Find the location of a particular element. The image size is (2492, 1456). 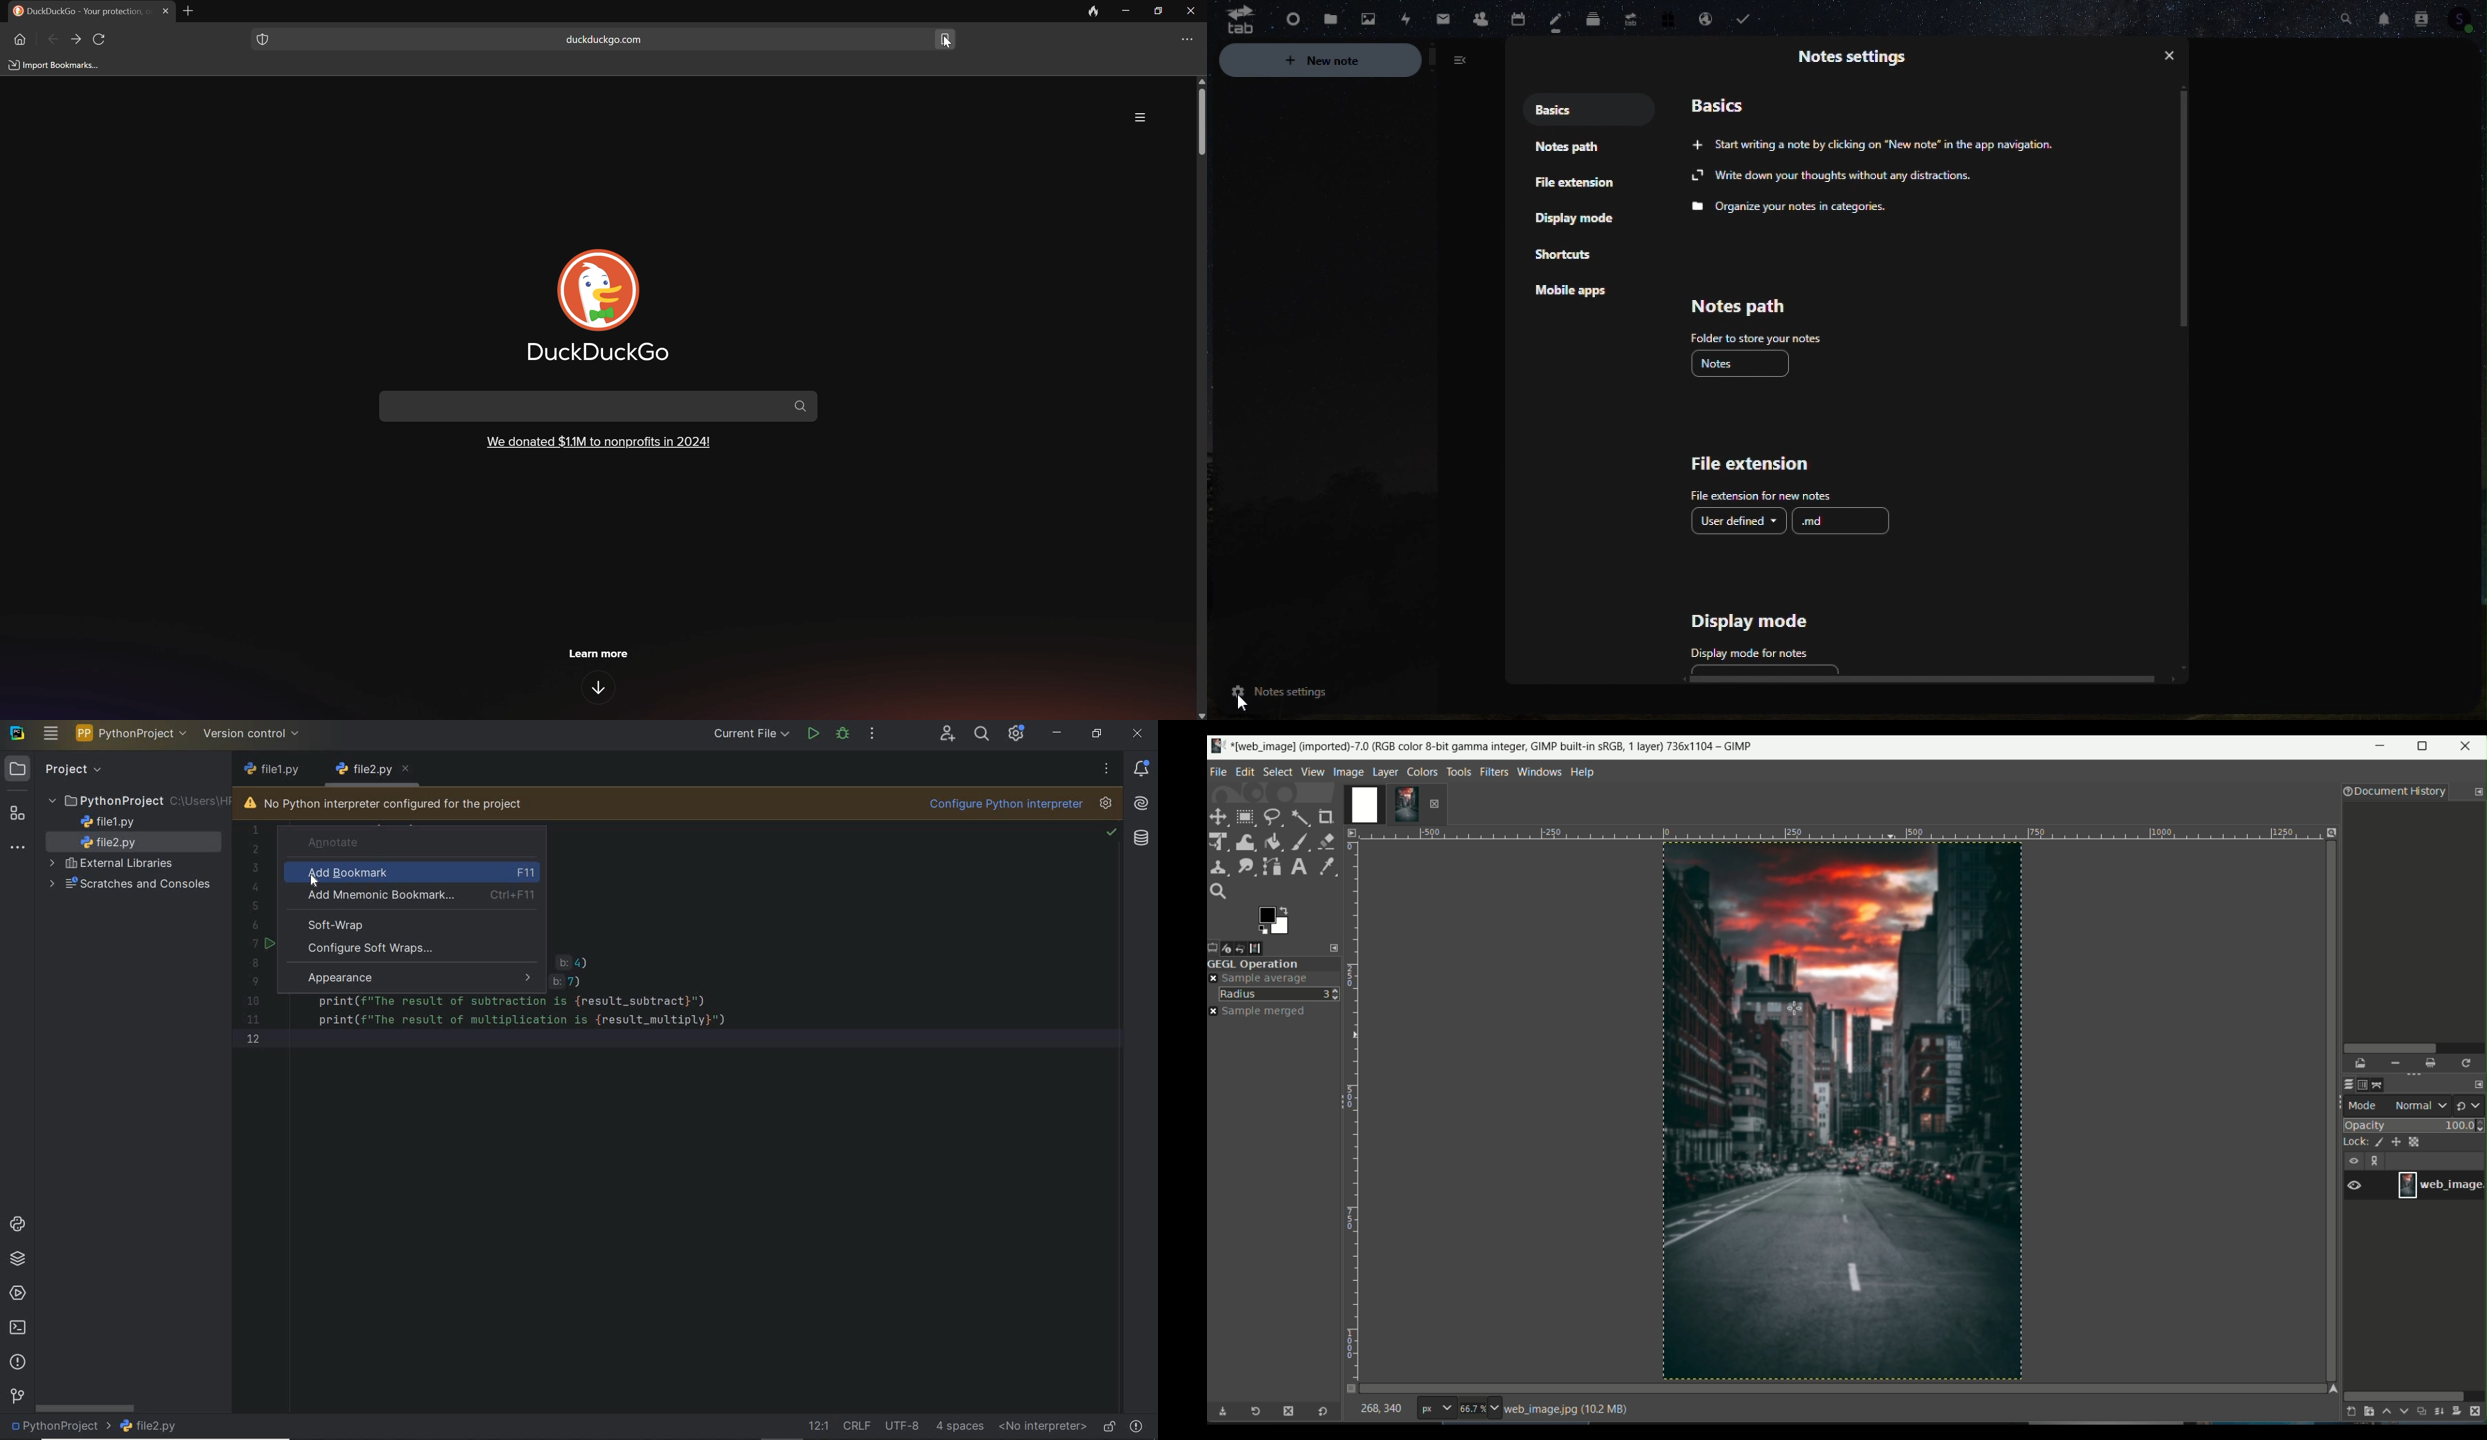

Scroll Bar is located at coordinates (1200, 121).